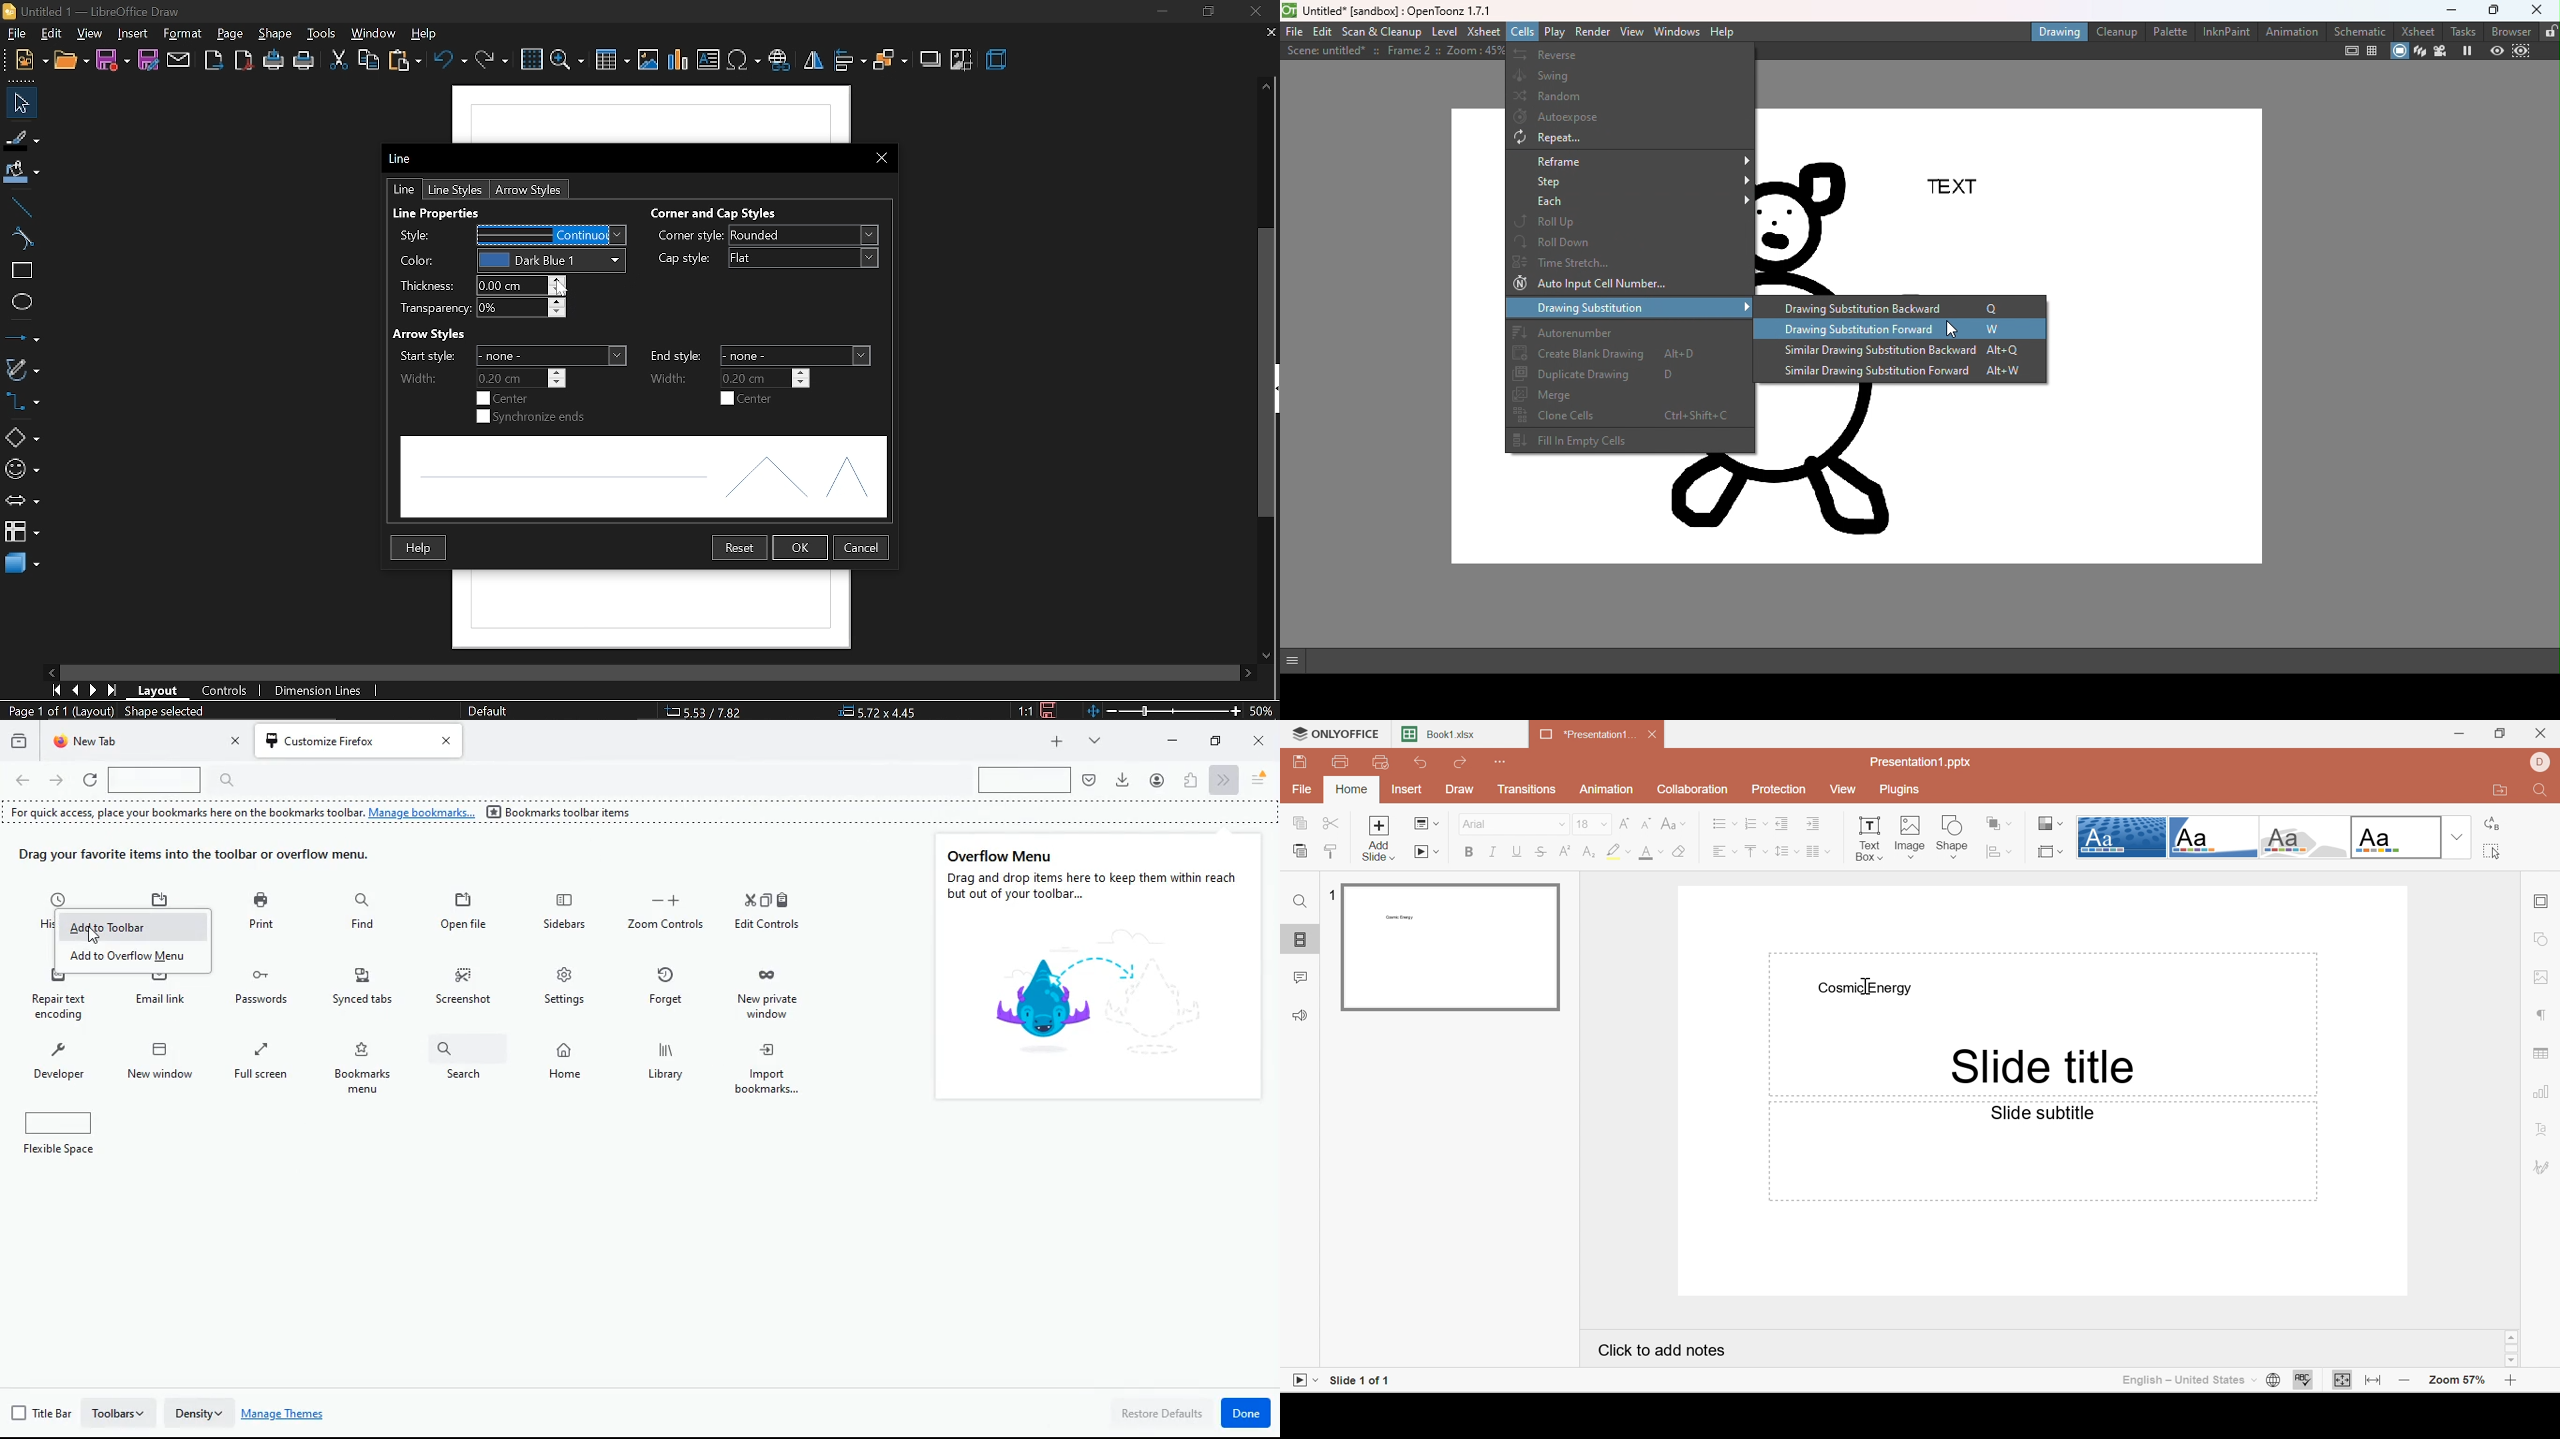  Describe the element at coordinates (425, 356) in the screenshot. I see `Start style:` at that location.